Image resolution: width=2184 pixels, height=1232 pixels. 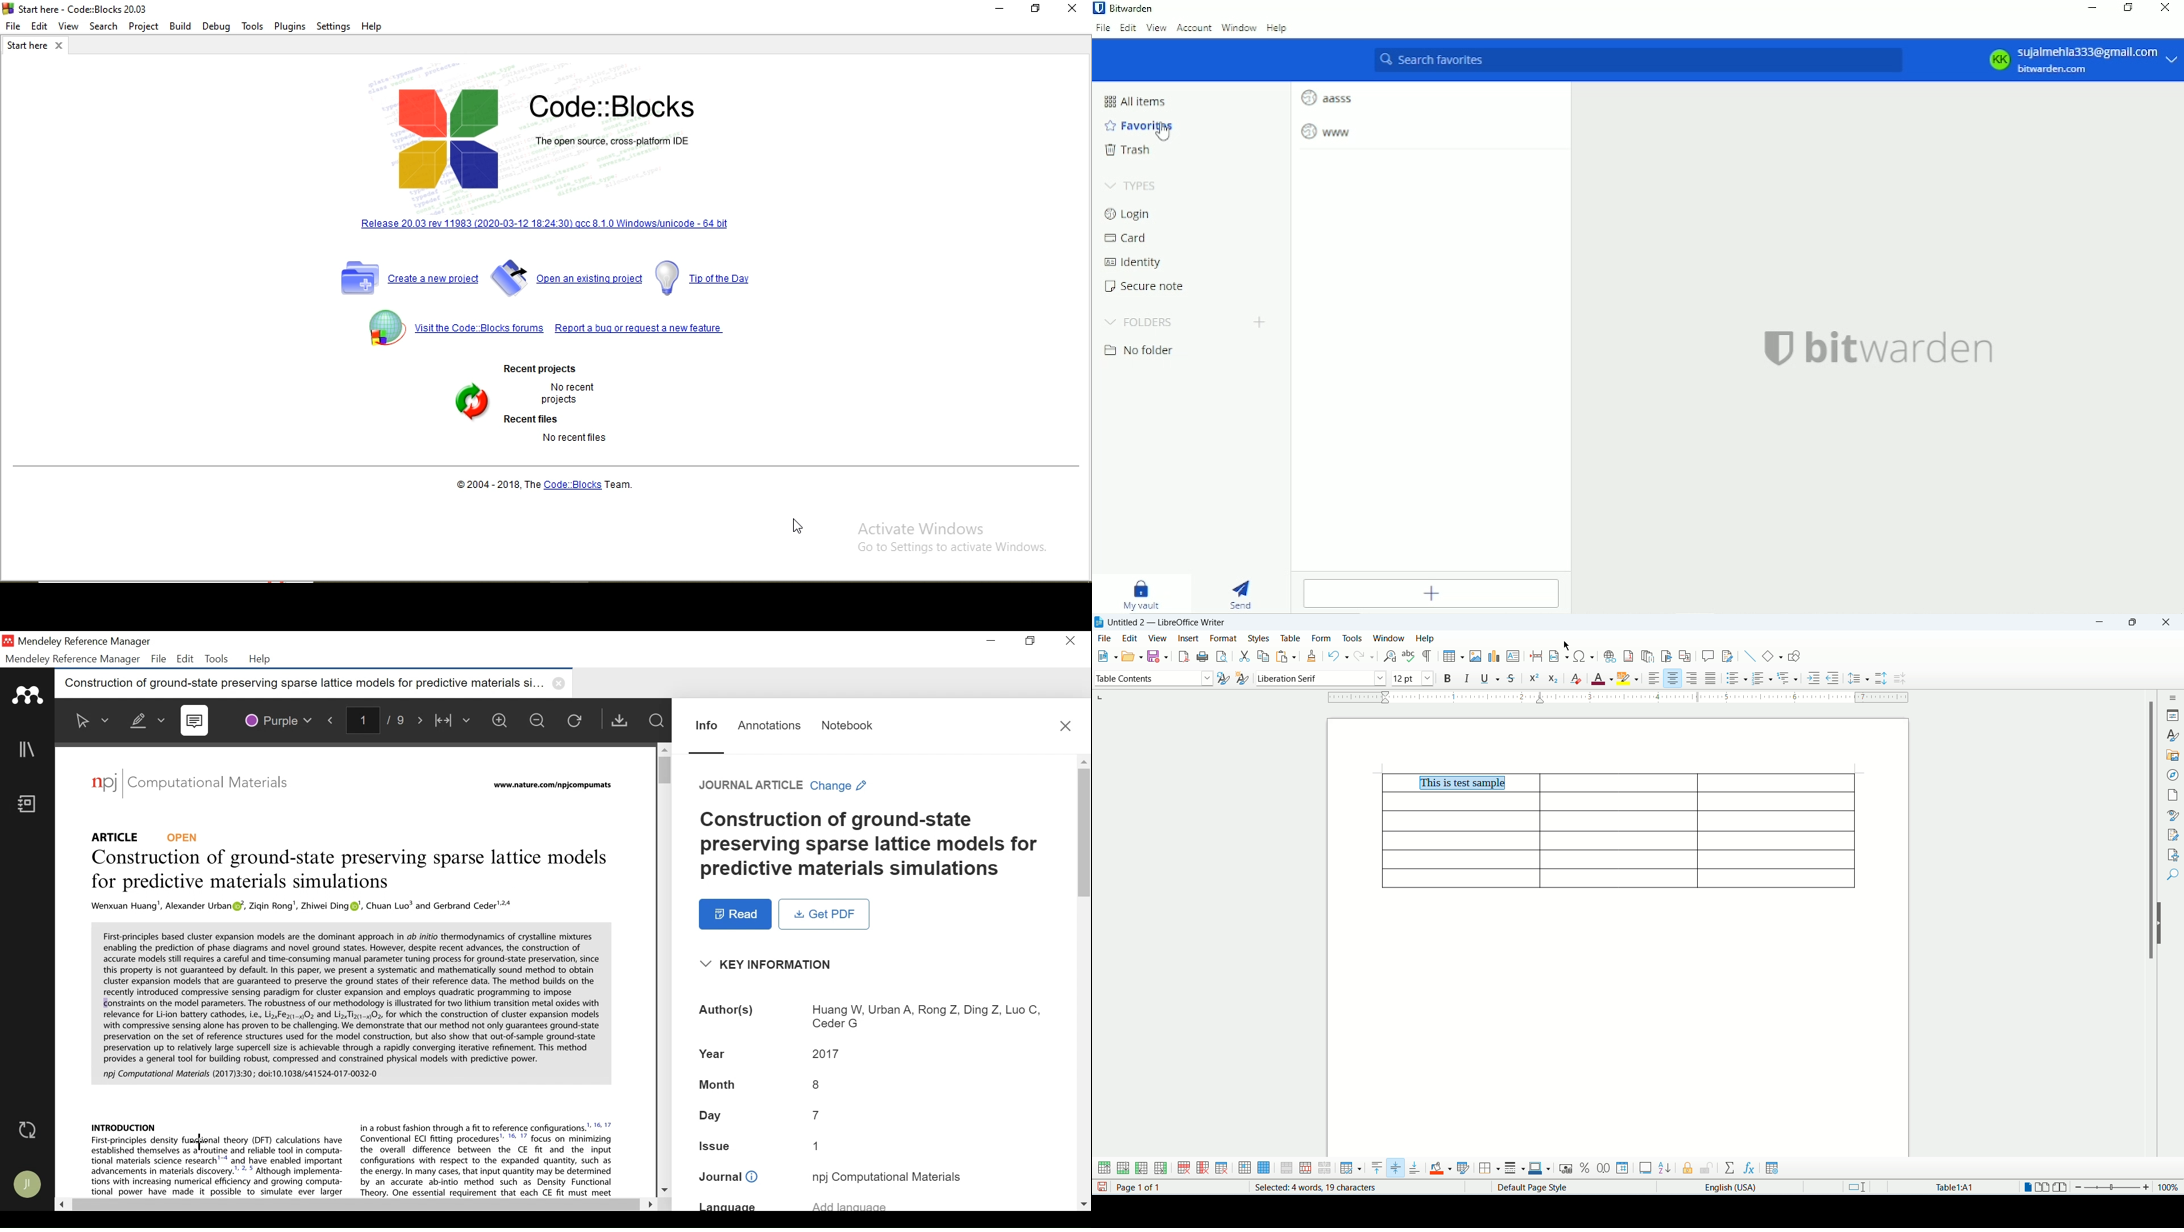 What do you see at coordinates (1128, 9) in the screenshot?
I see `Bitwarden` at bounding box center [1128, 9].